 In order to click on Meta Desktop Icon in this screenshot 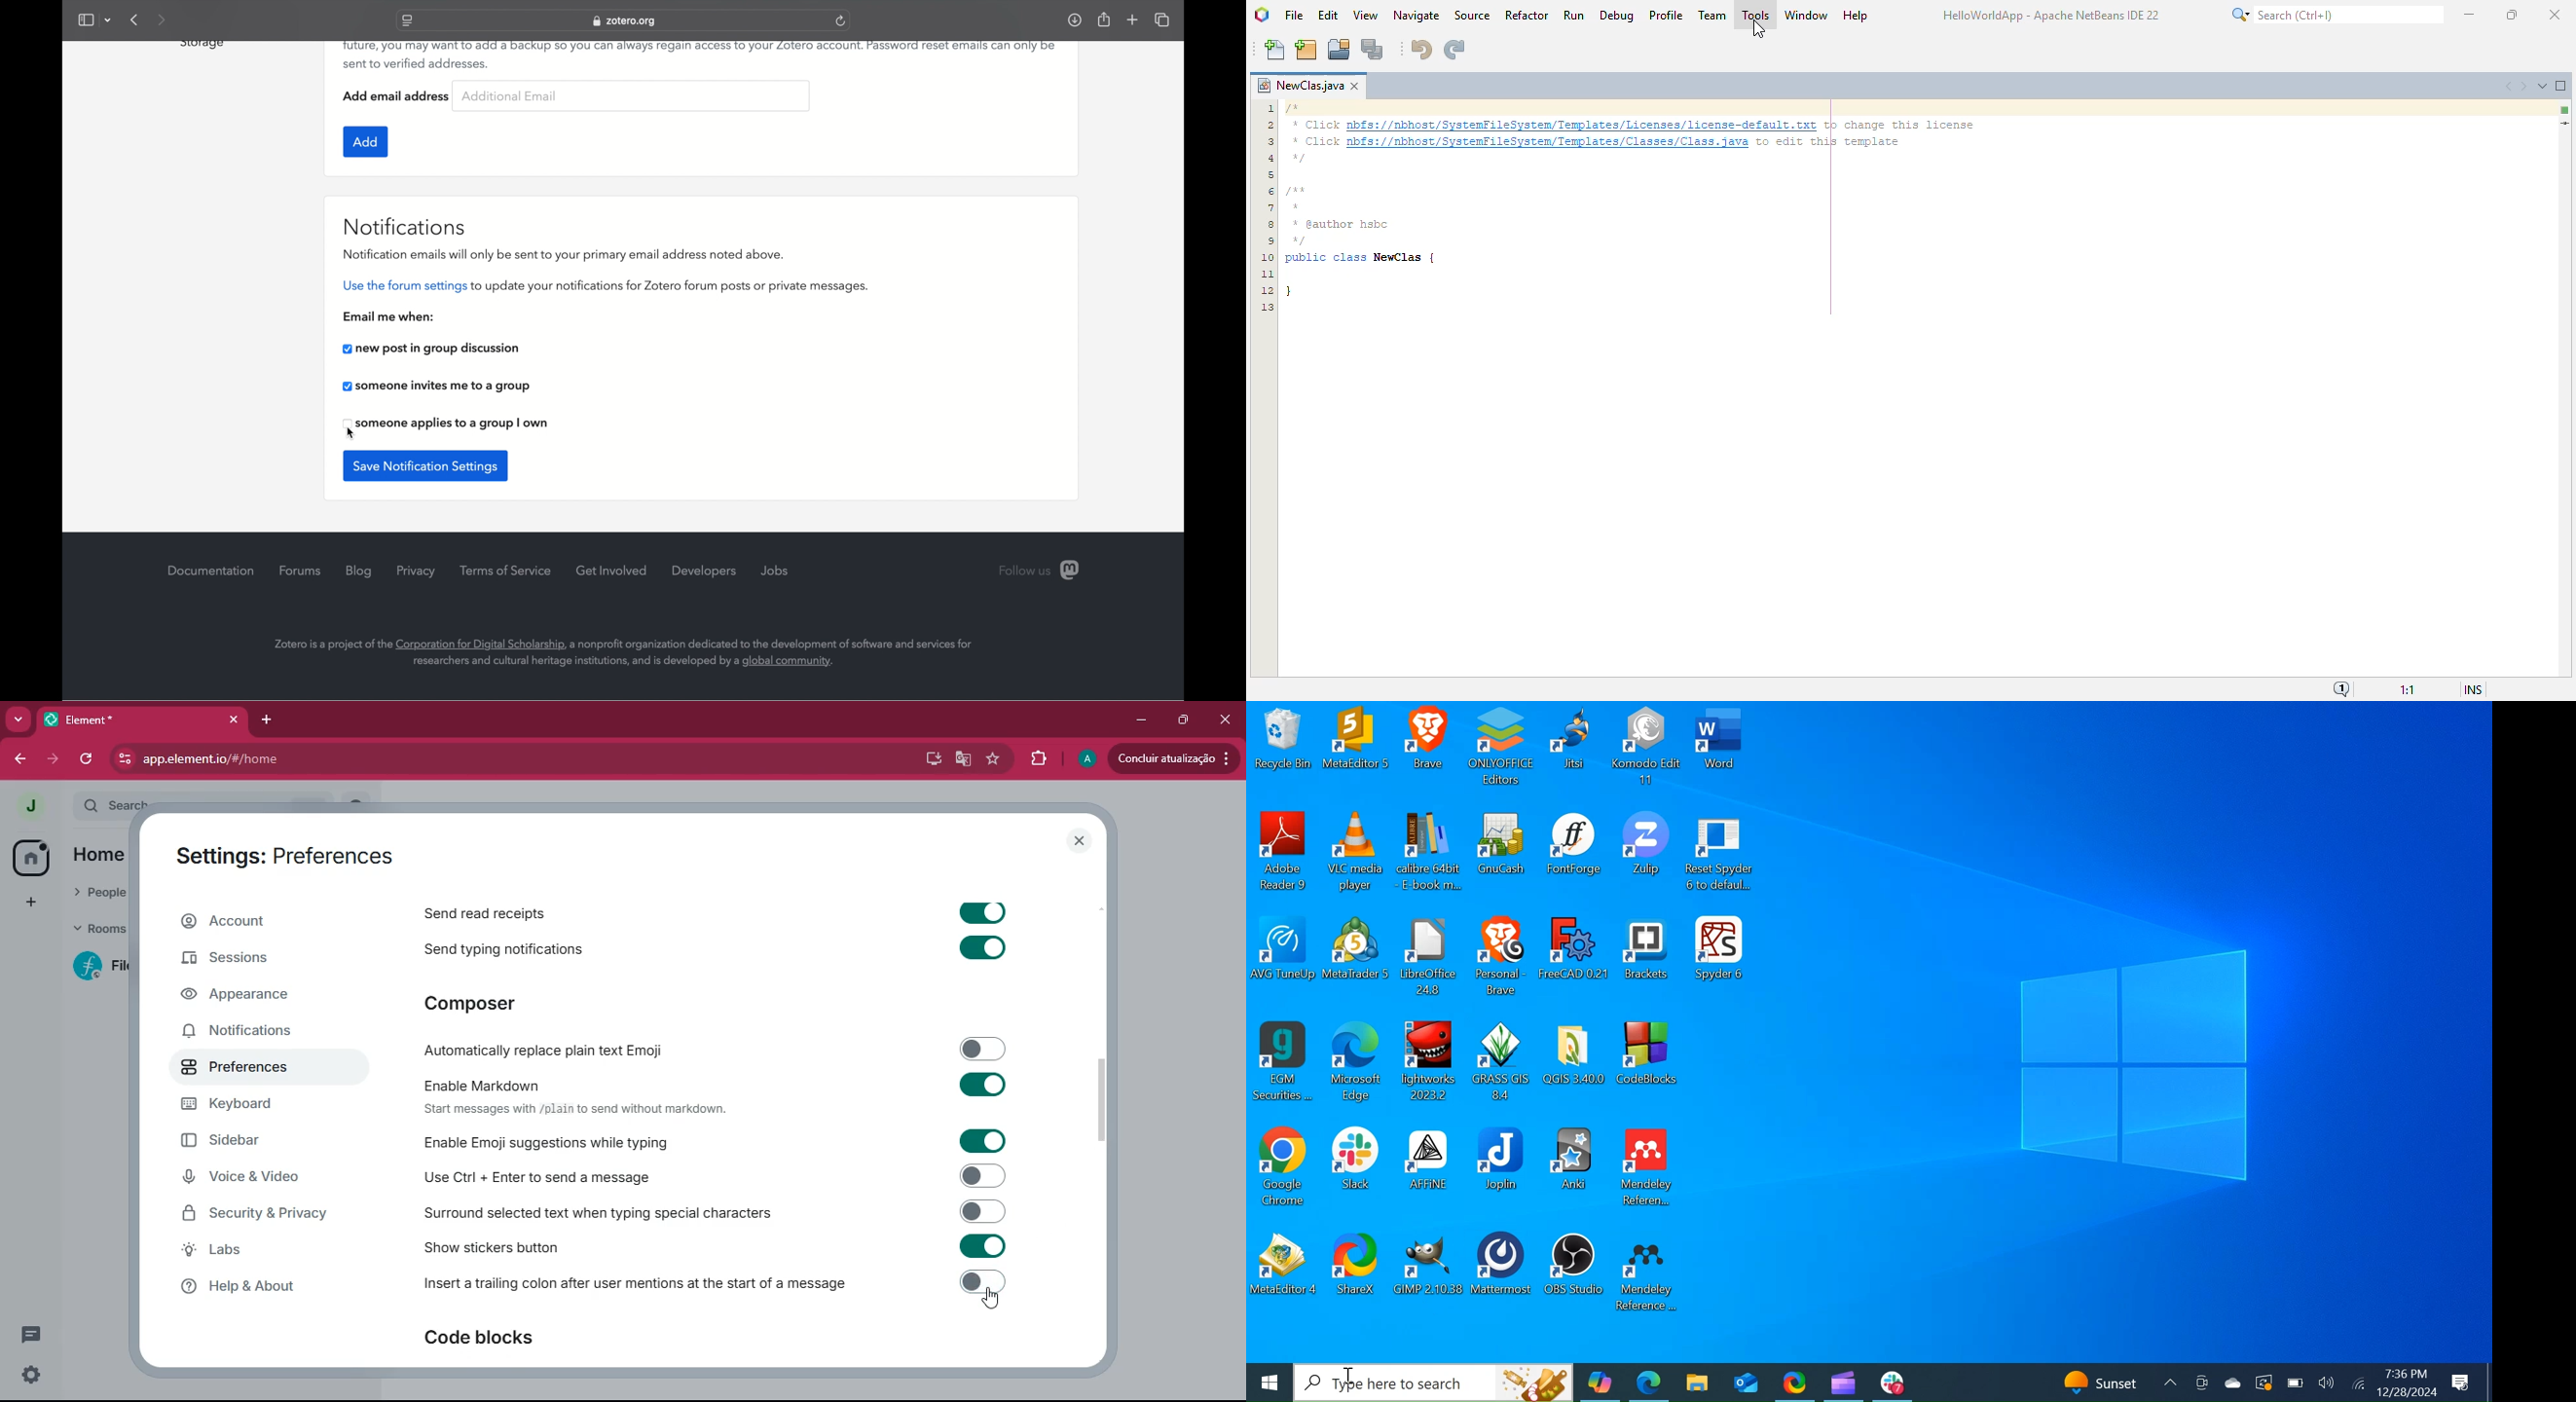, I will do `click(1356, 956)`.